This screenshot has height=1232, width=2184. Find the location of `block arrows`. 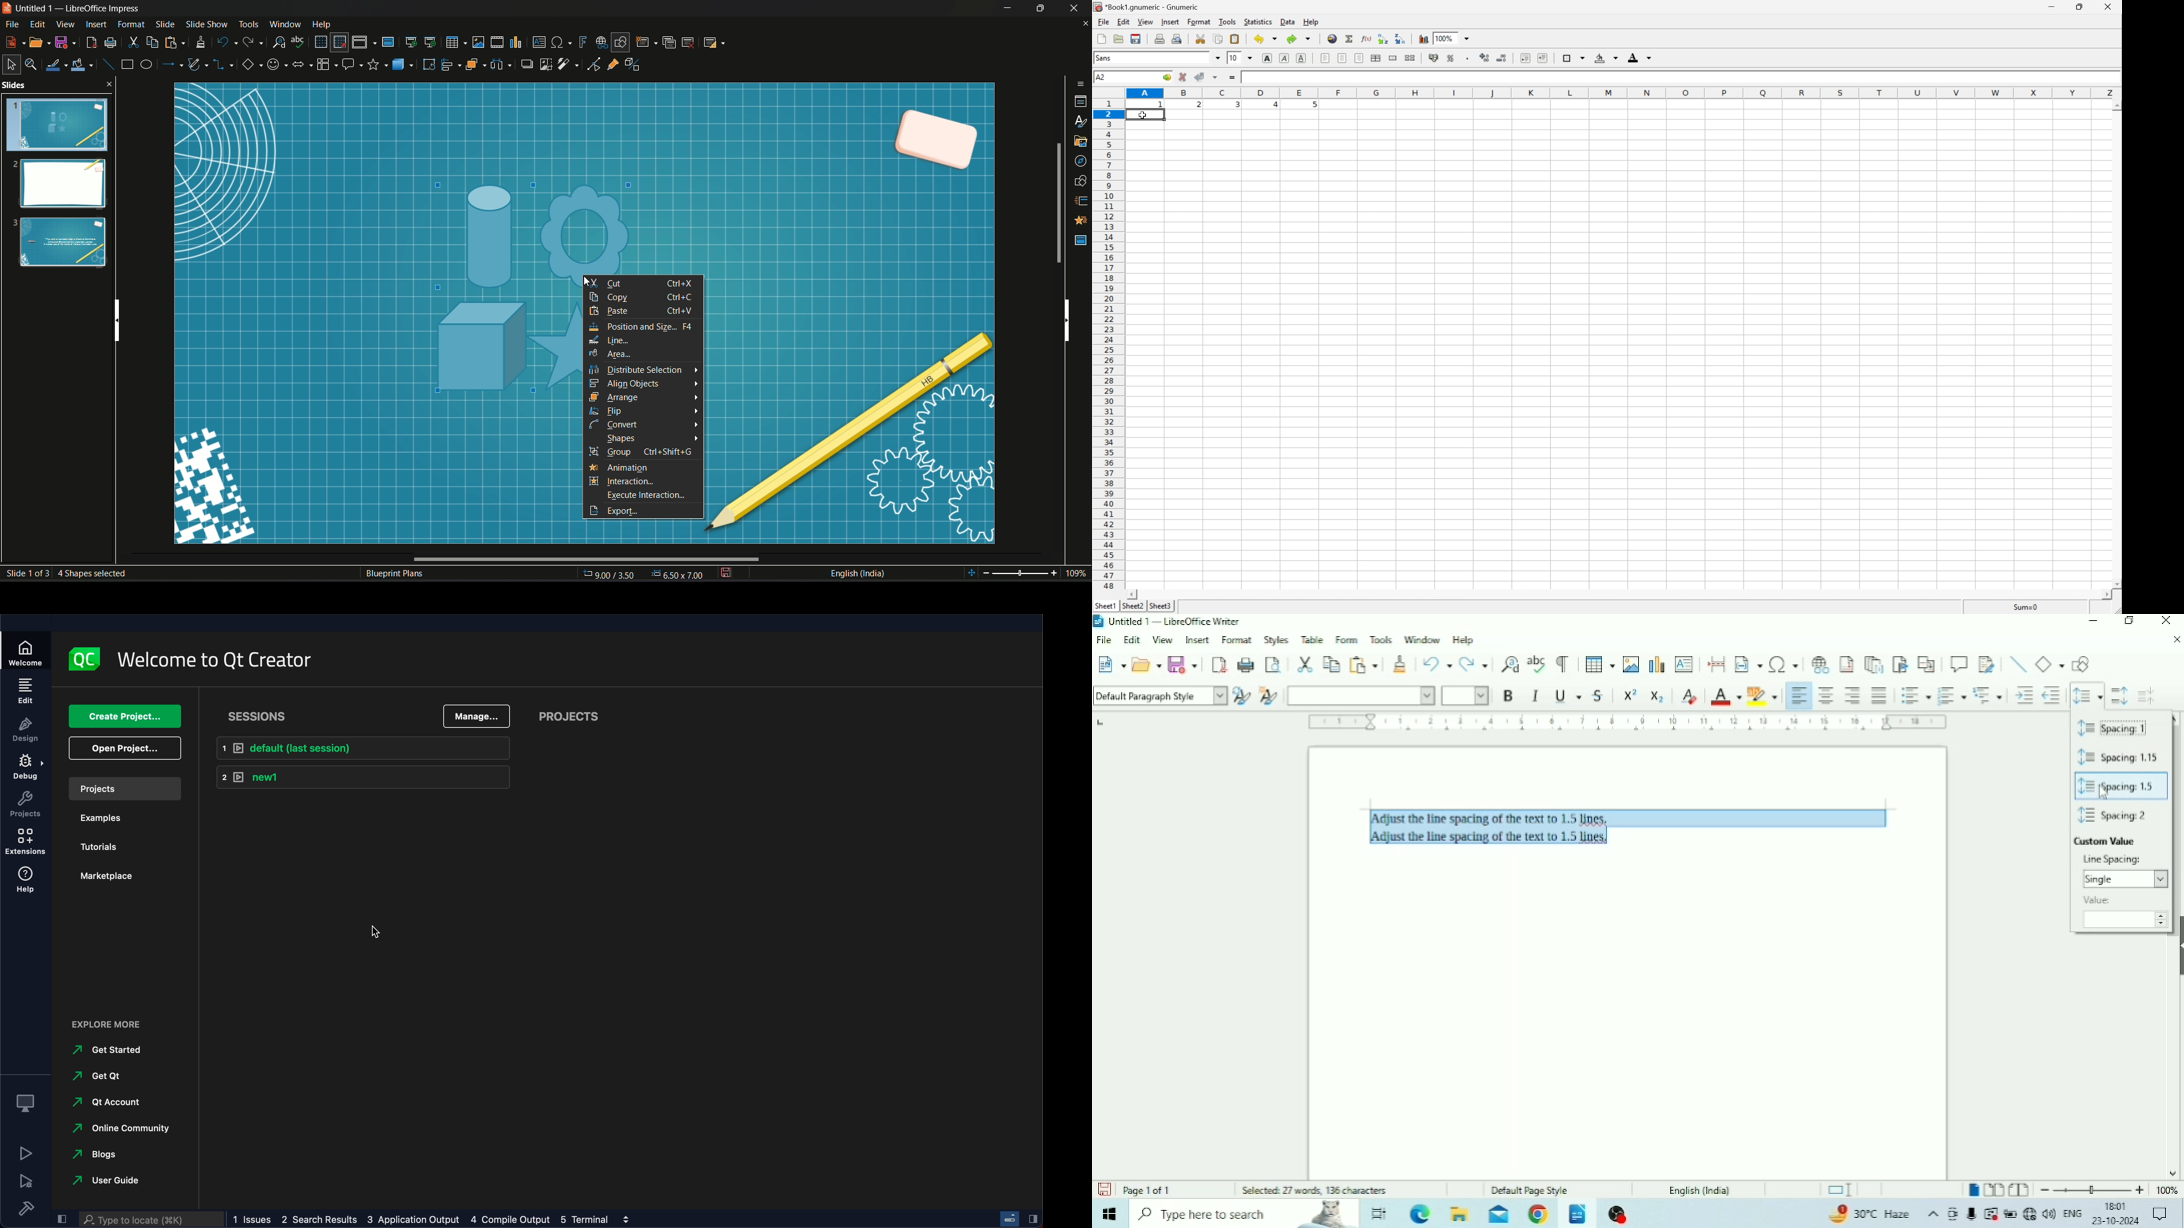

block arrows is located at coordinates (301, 66).